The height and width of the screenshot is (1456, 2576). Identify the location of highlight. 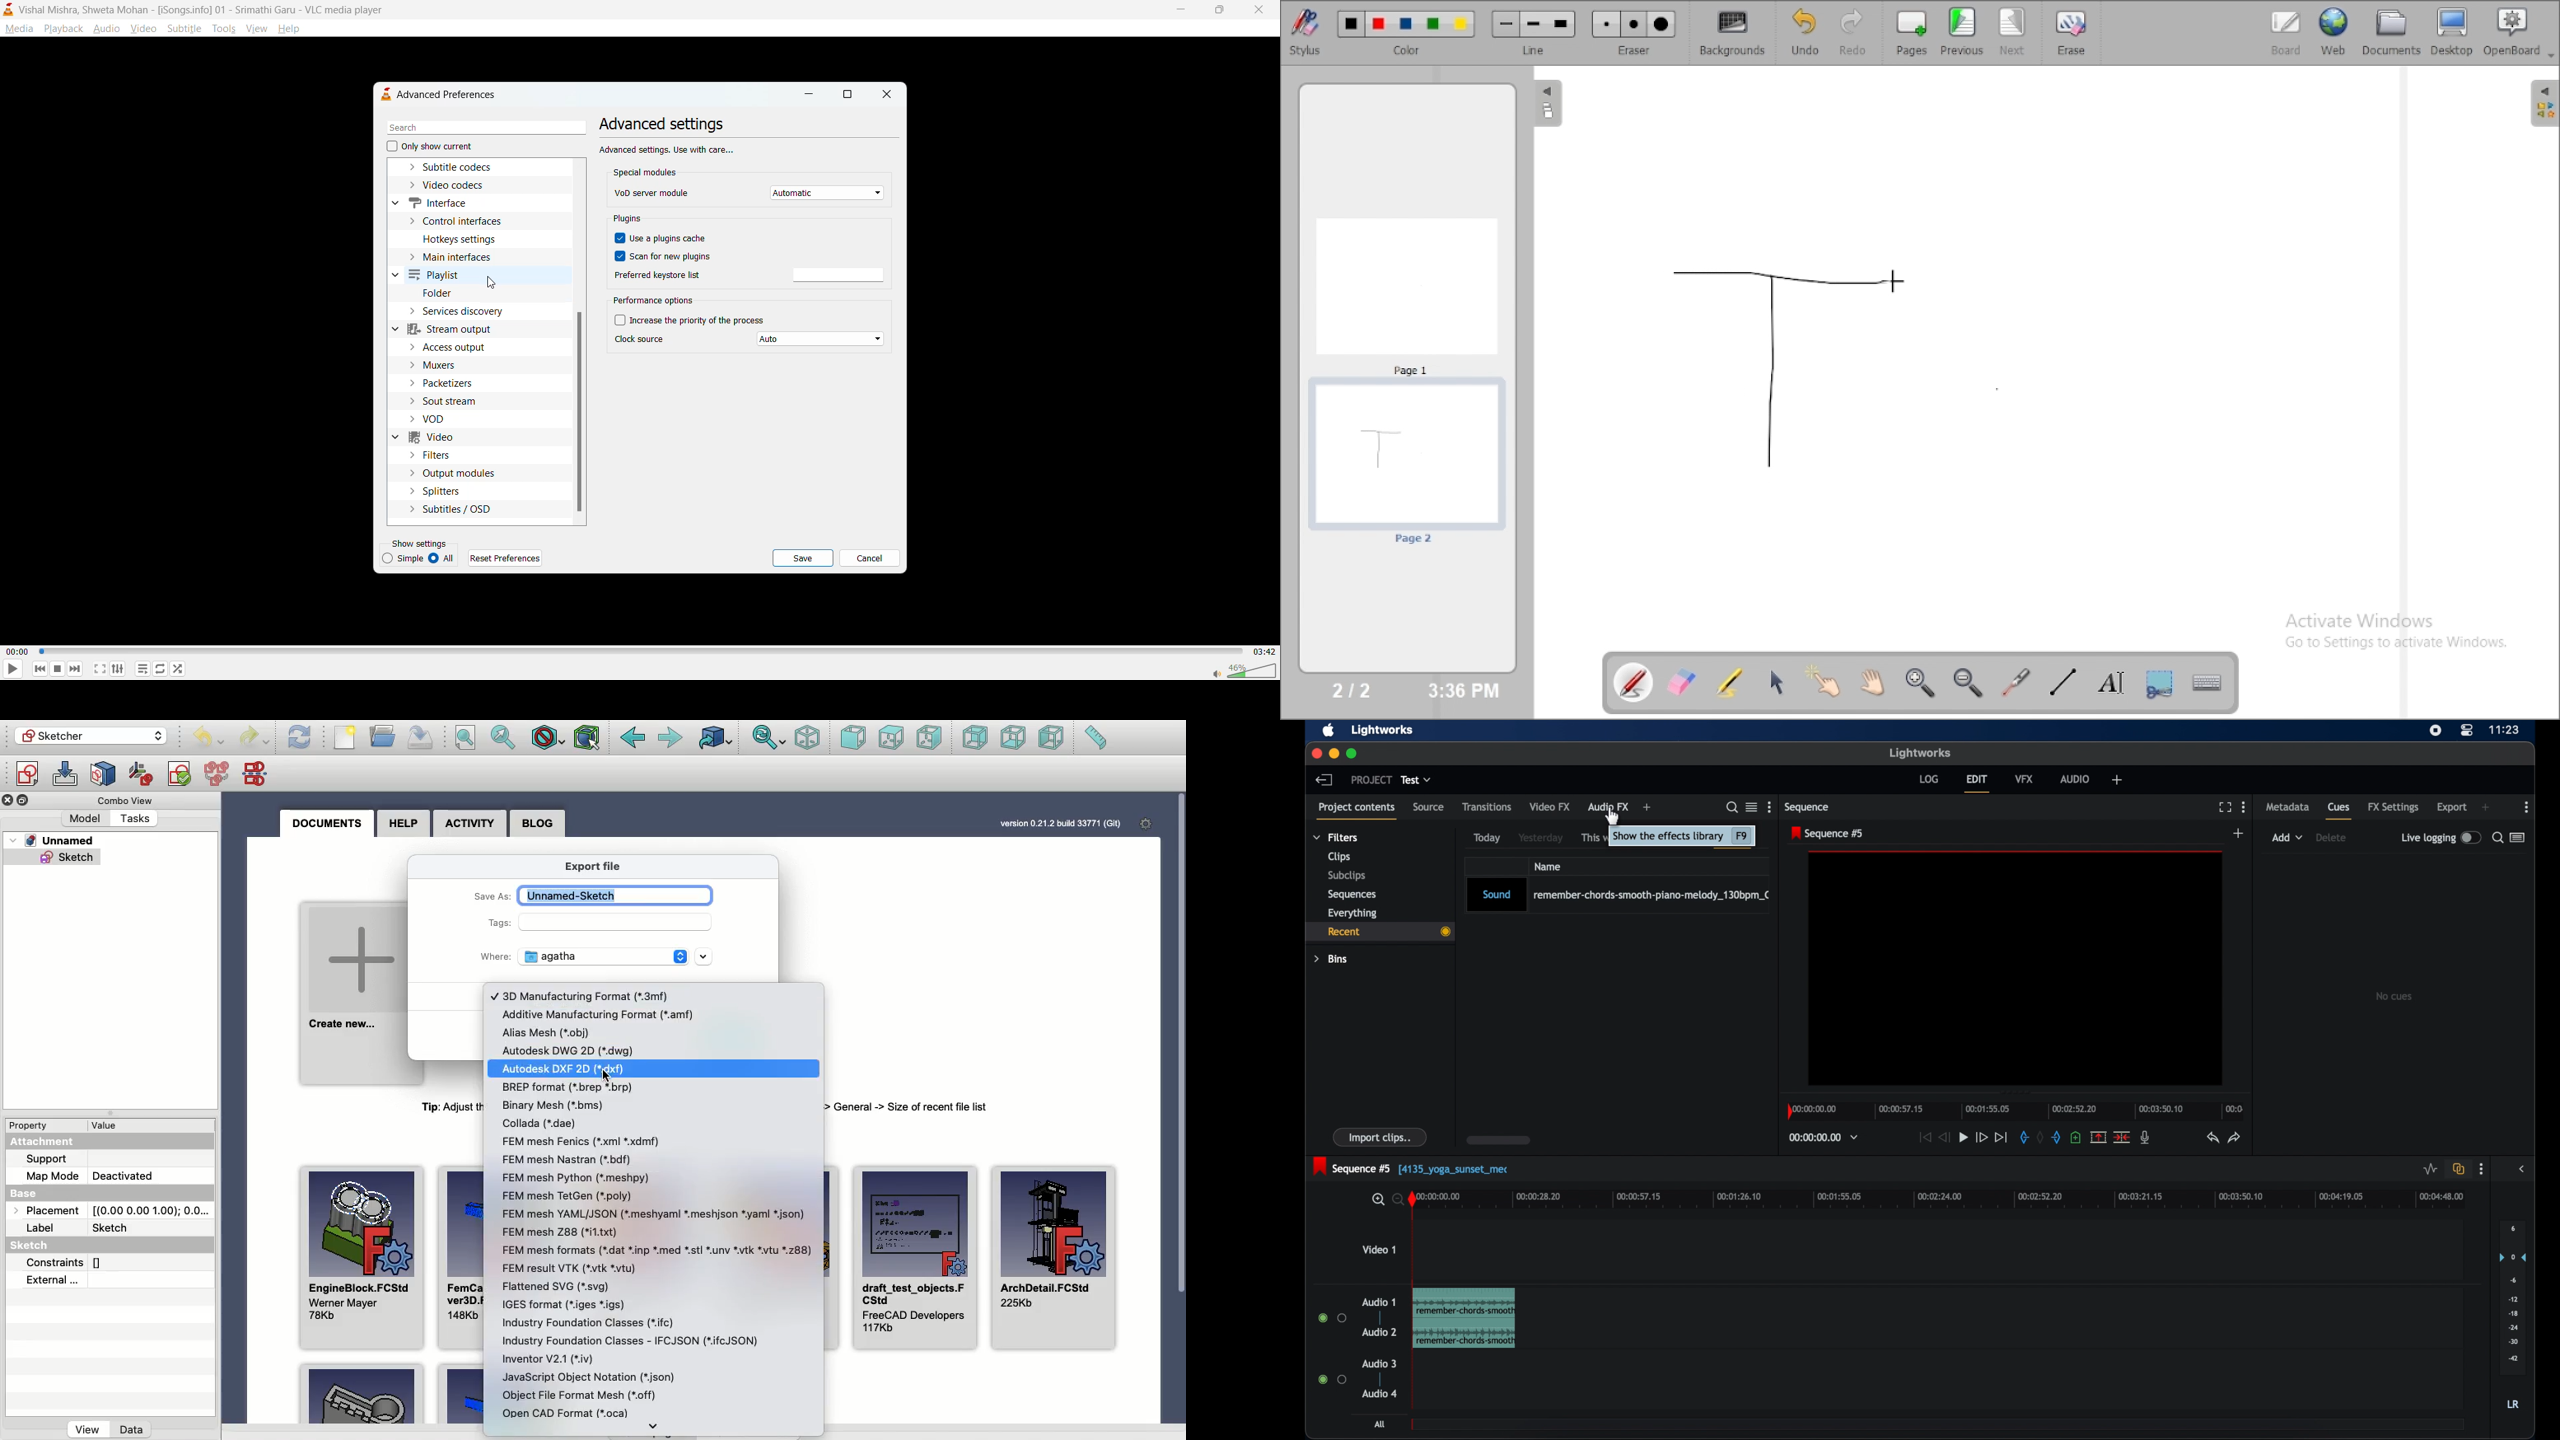
(1729, 681).